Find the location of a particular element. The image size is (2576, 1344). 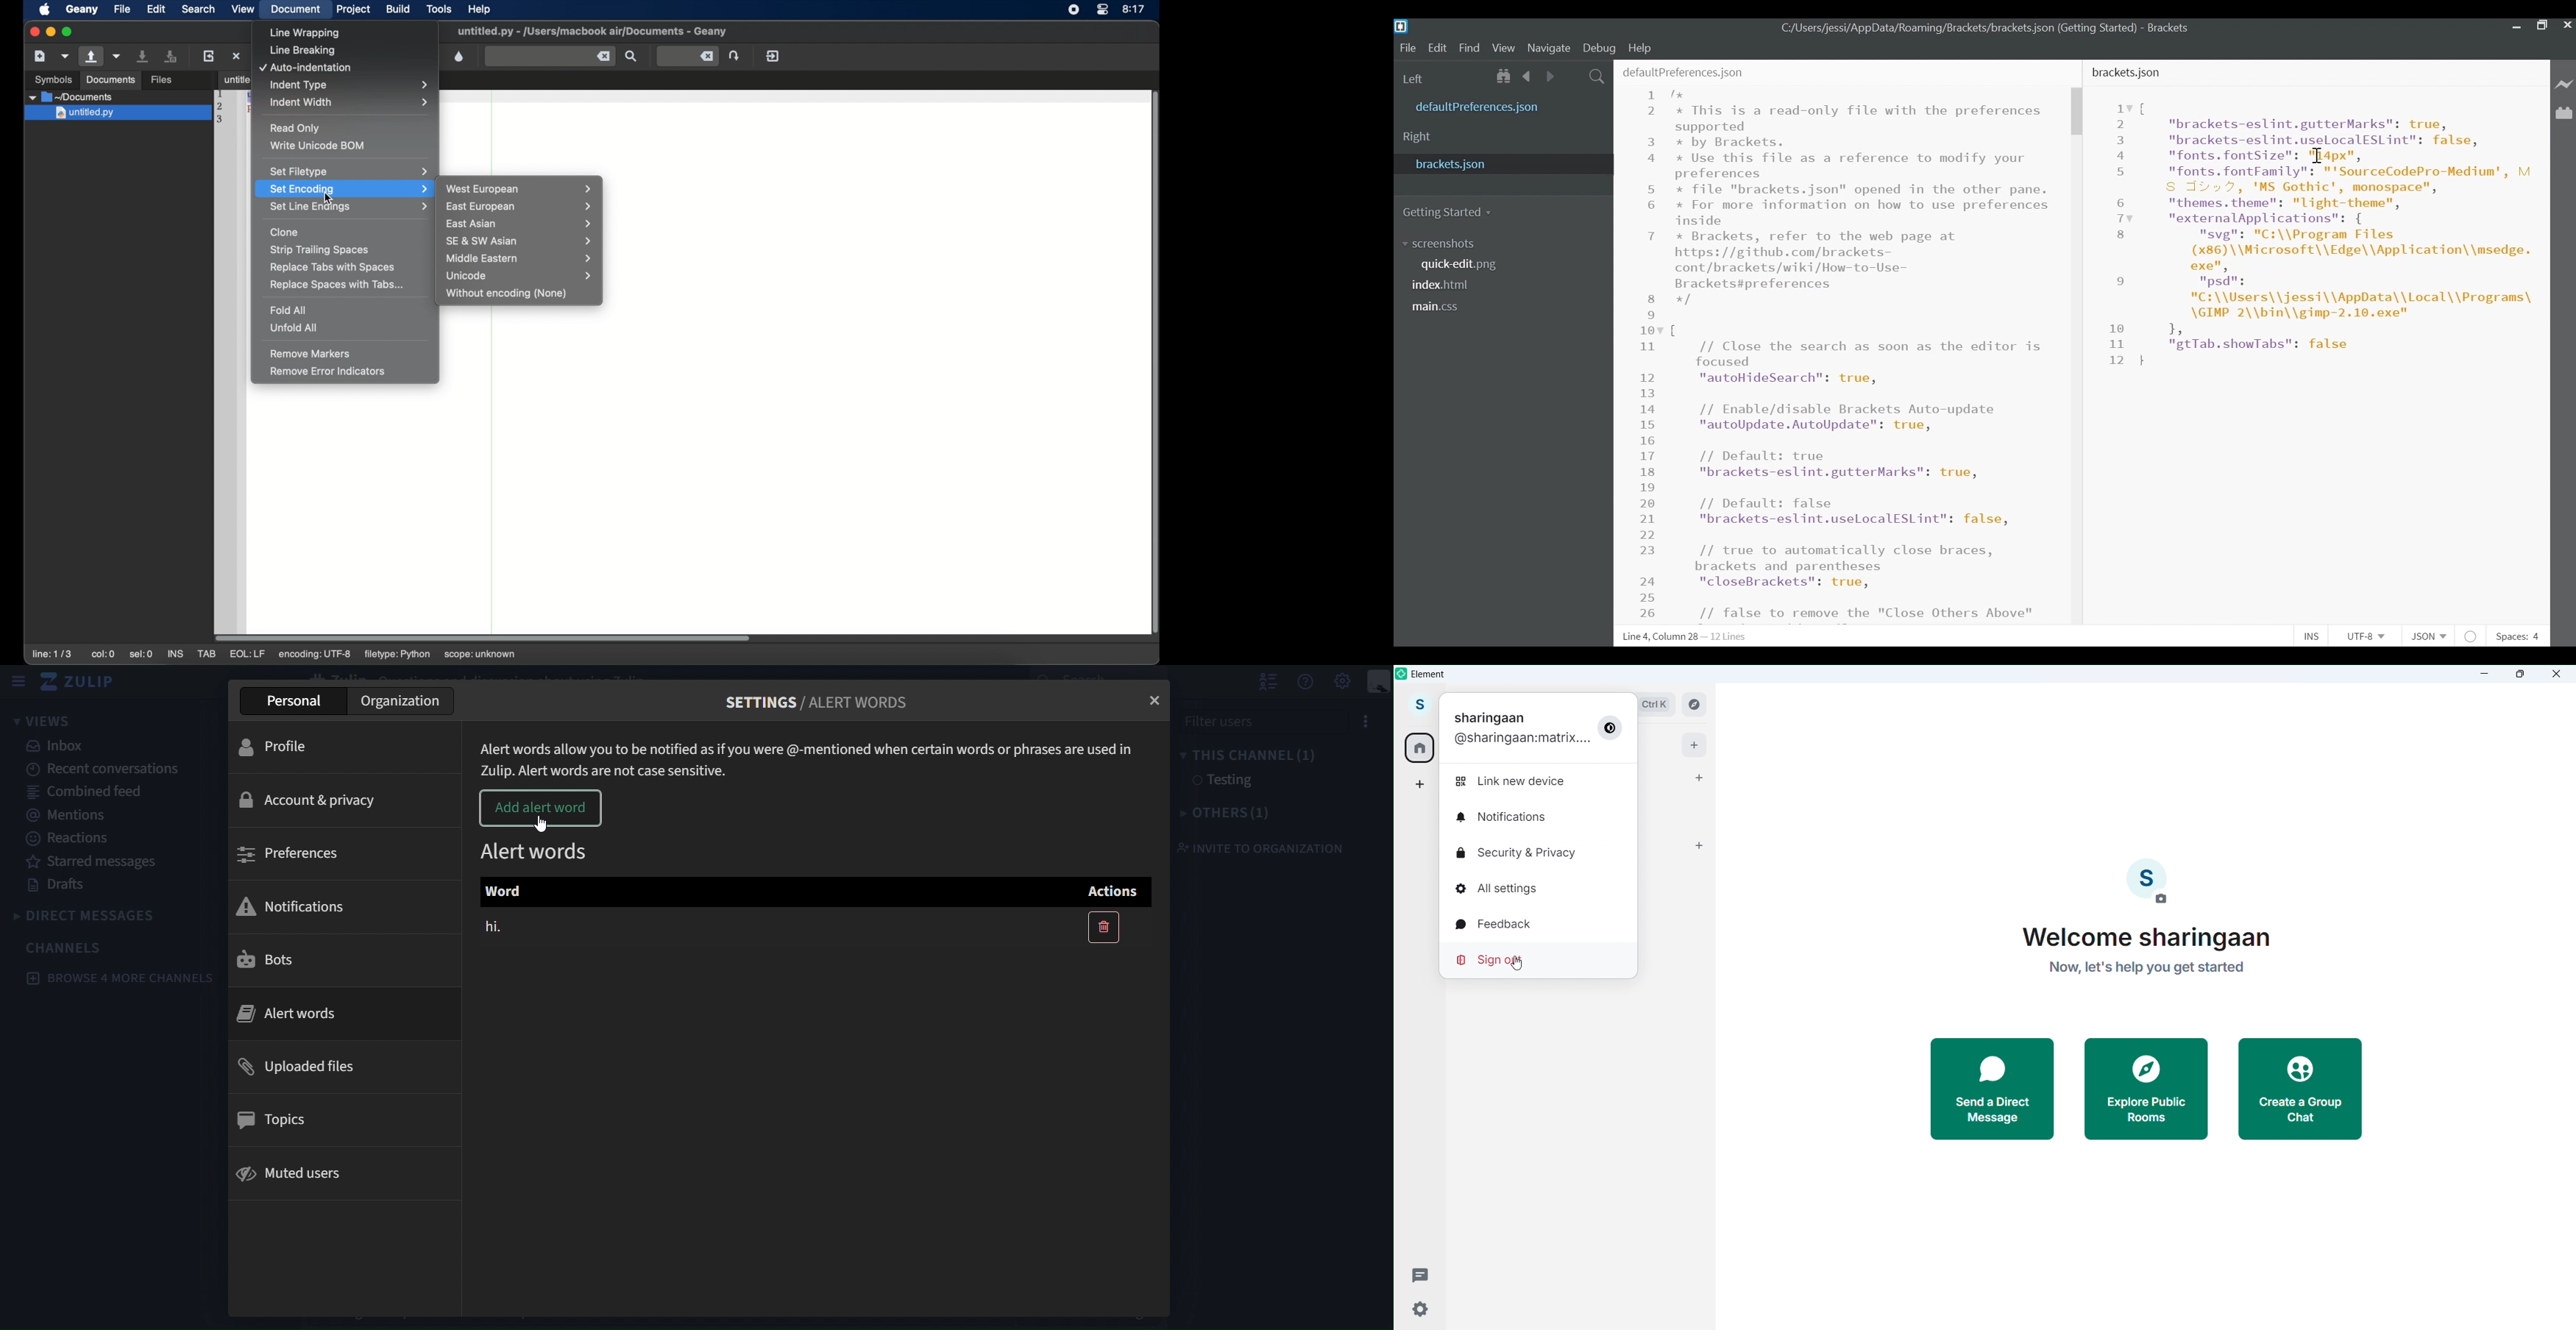

Getting Started is located at coordinates (1450, 211).